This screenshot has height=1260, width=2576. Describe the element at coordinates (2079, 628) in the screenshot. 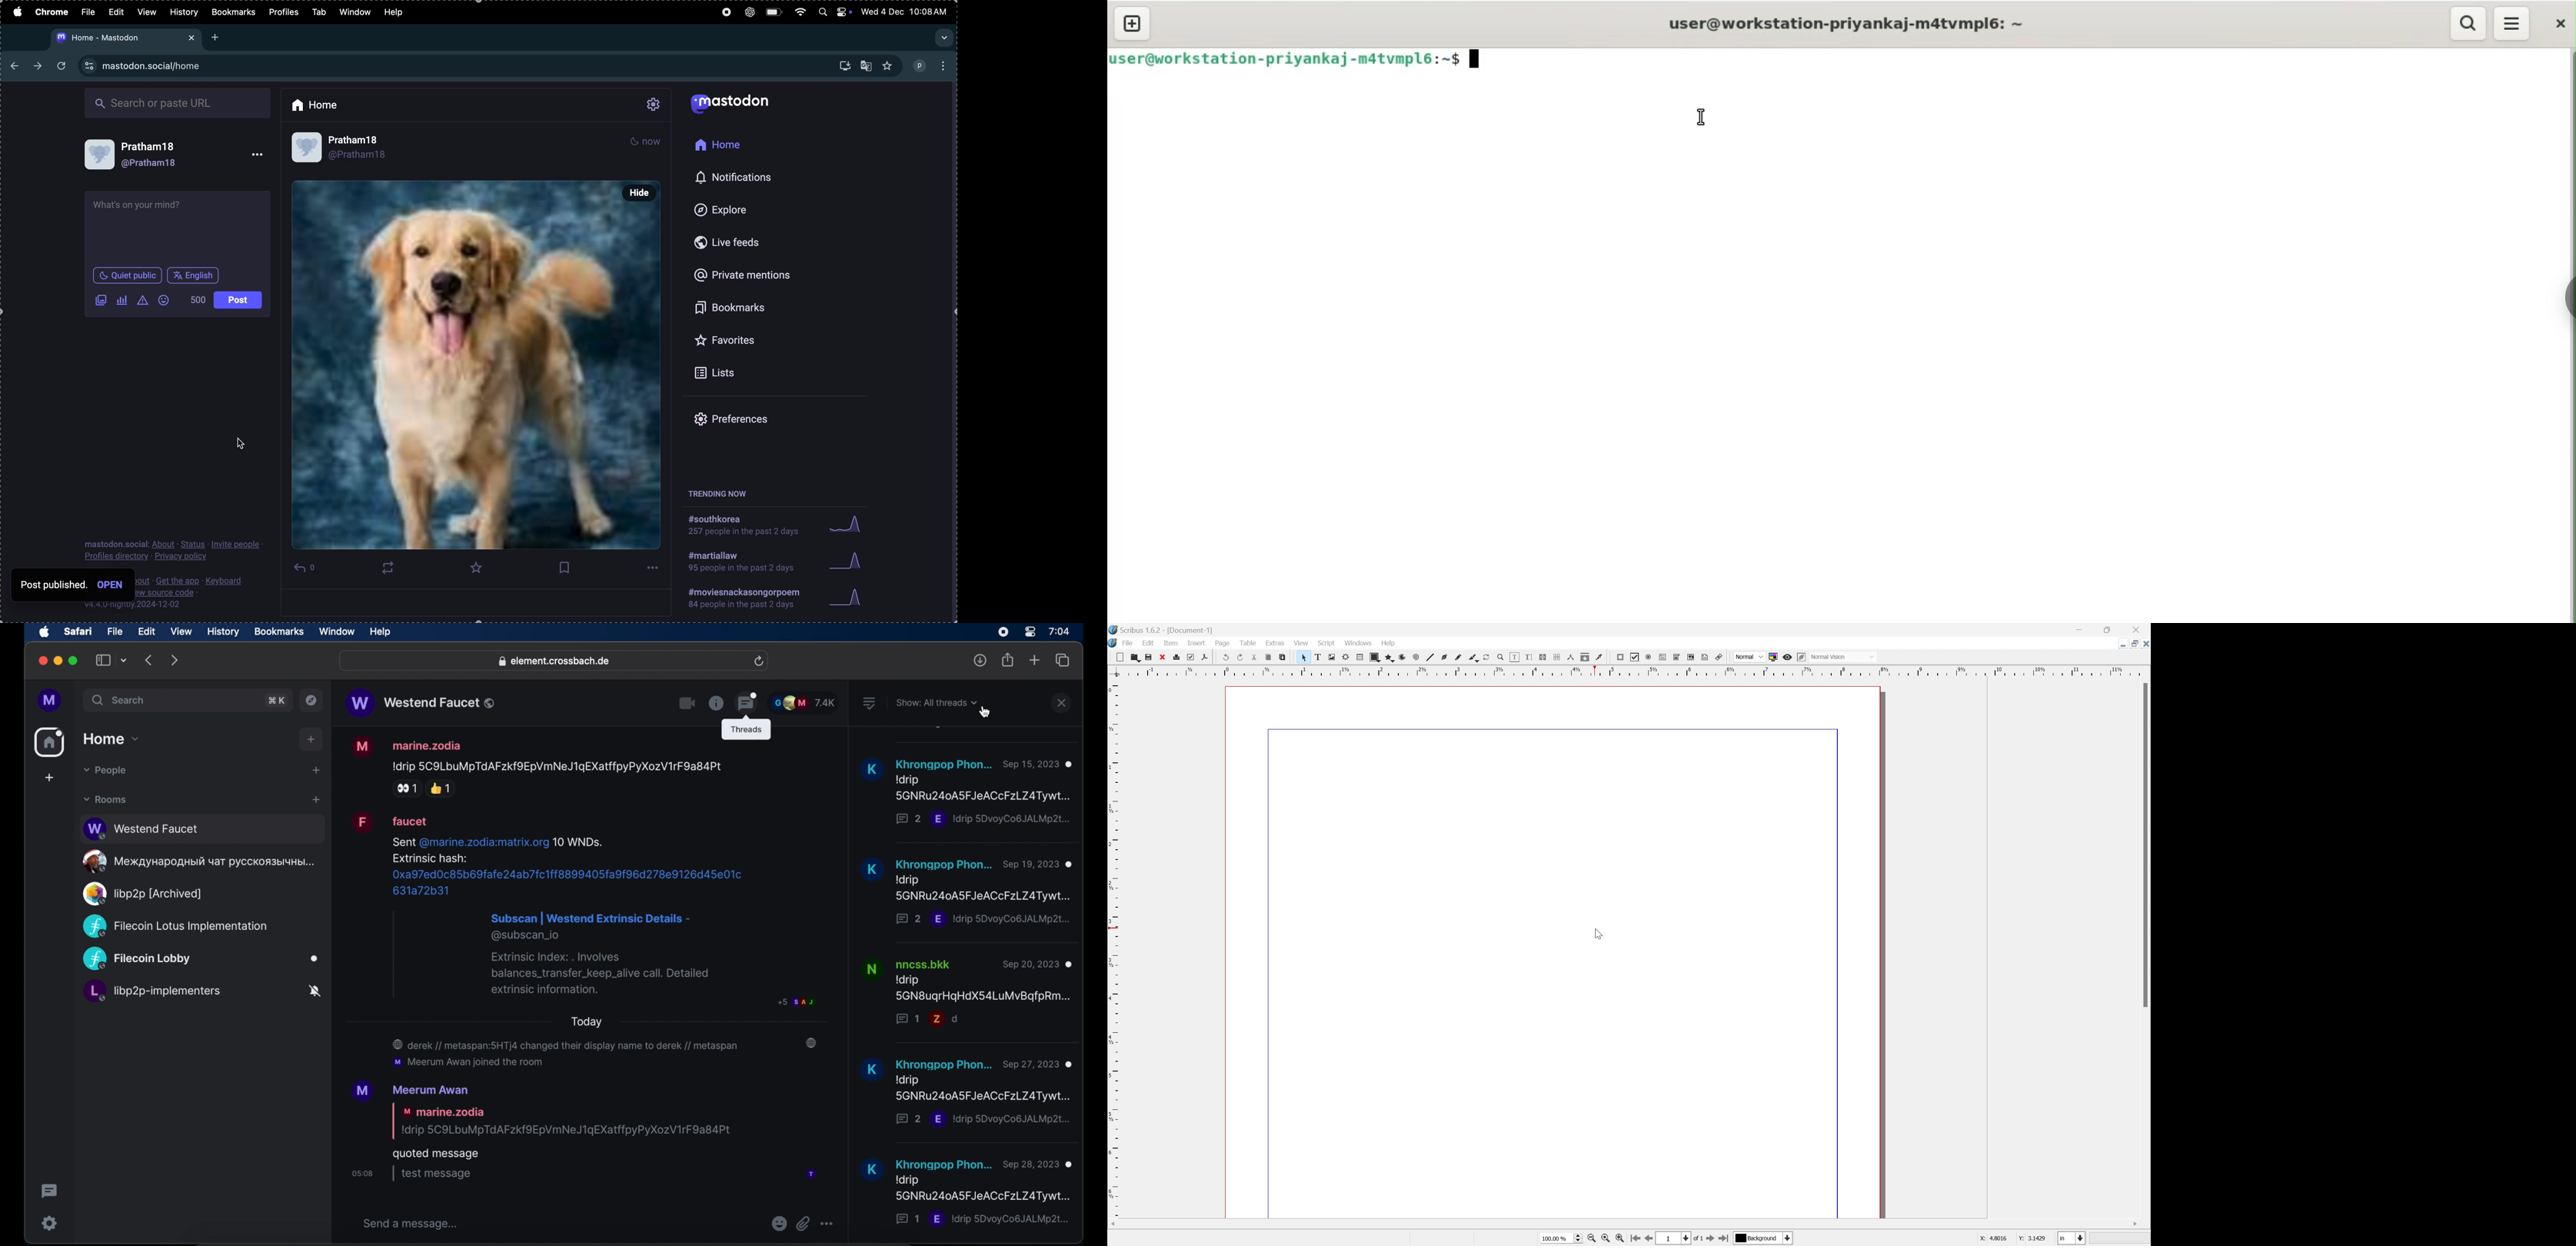

I see `minimize` at that location.